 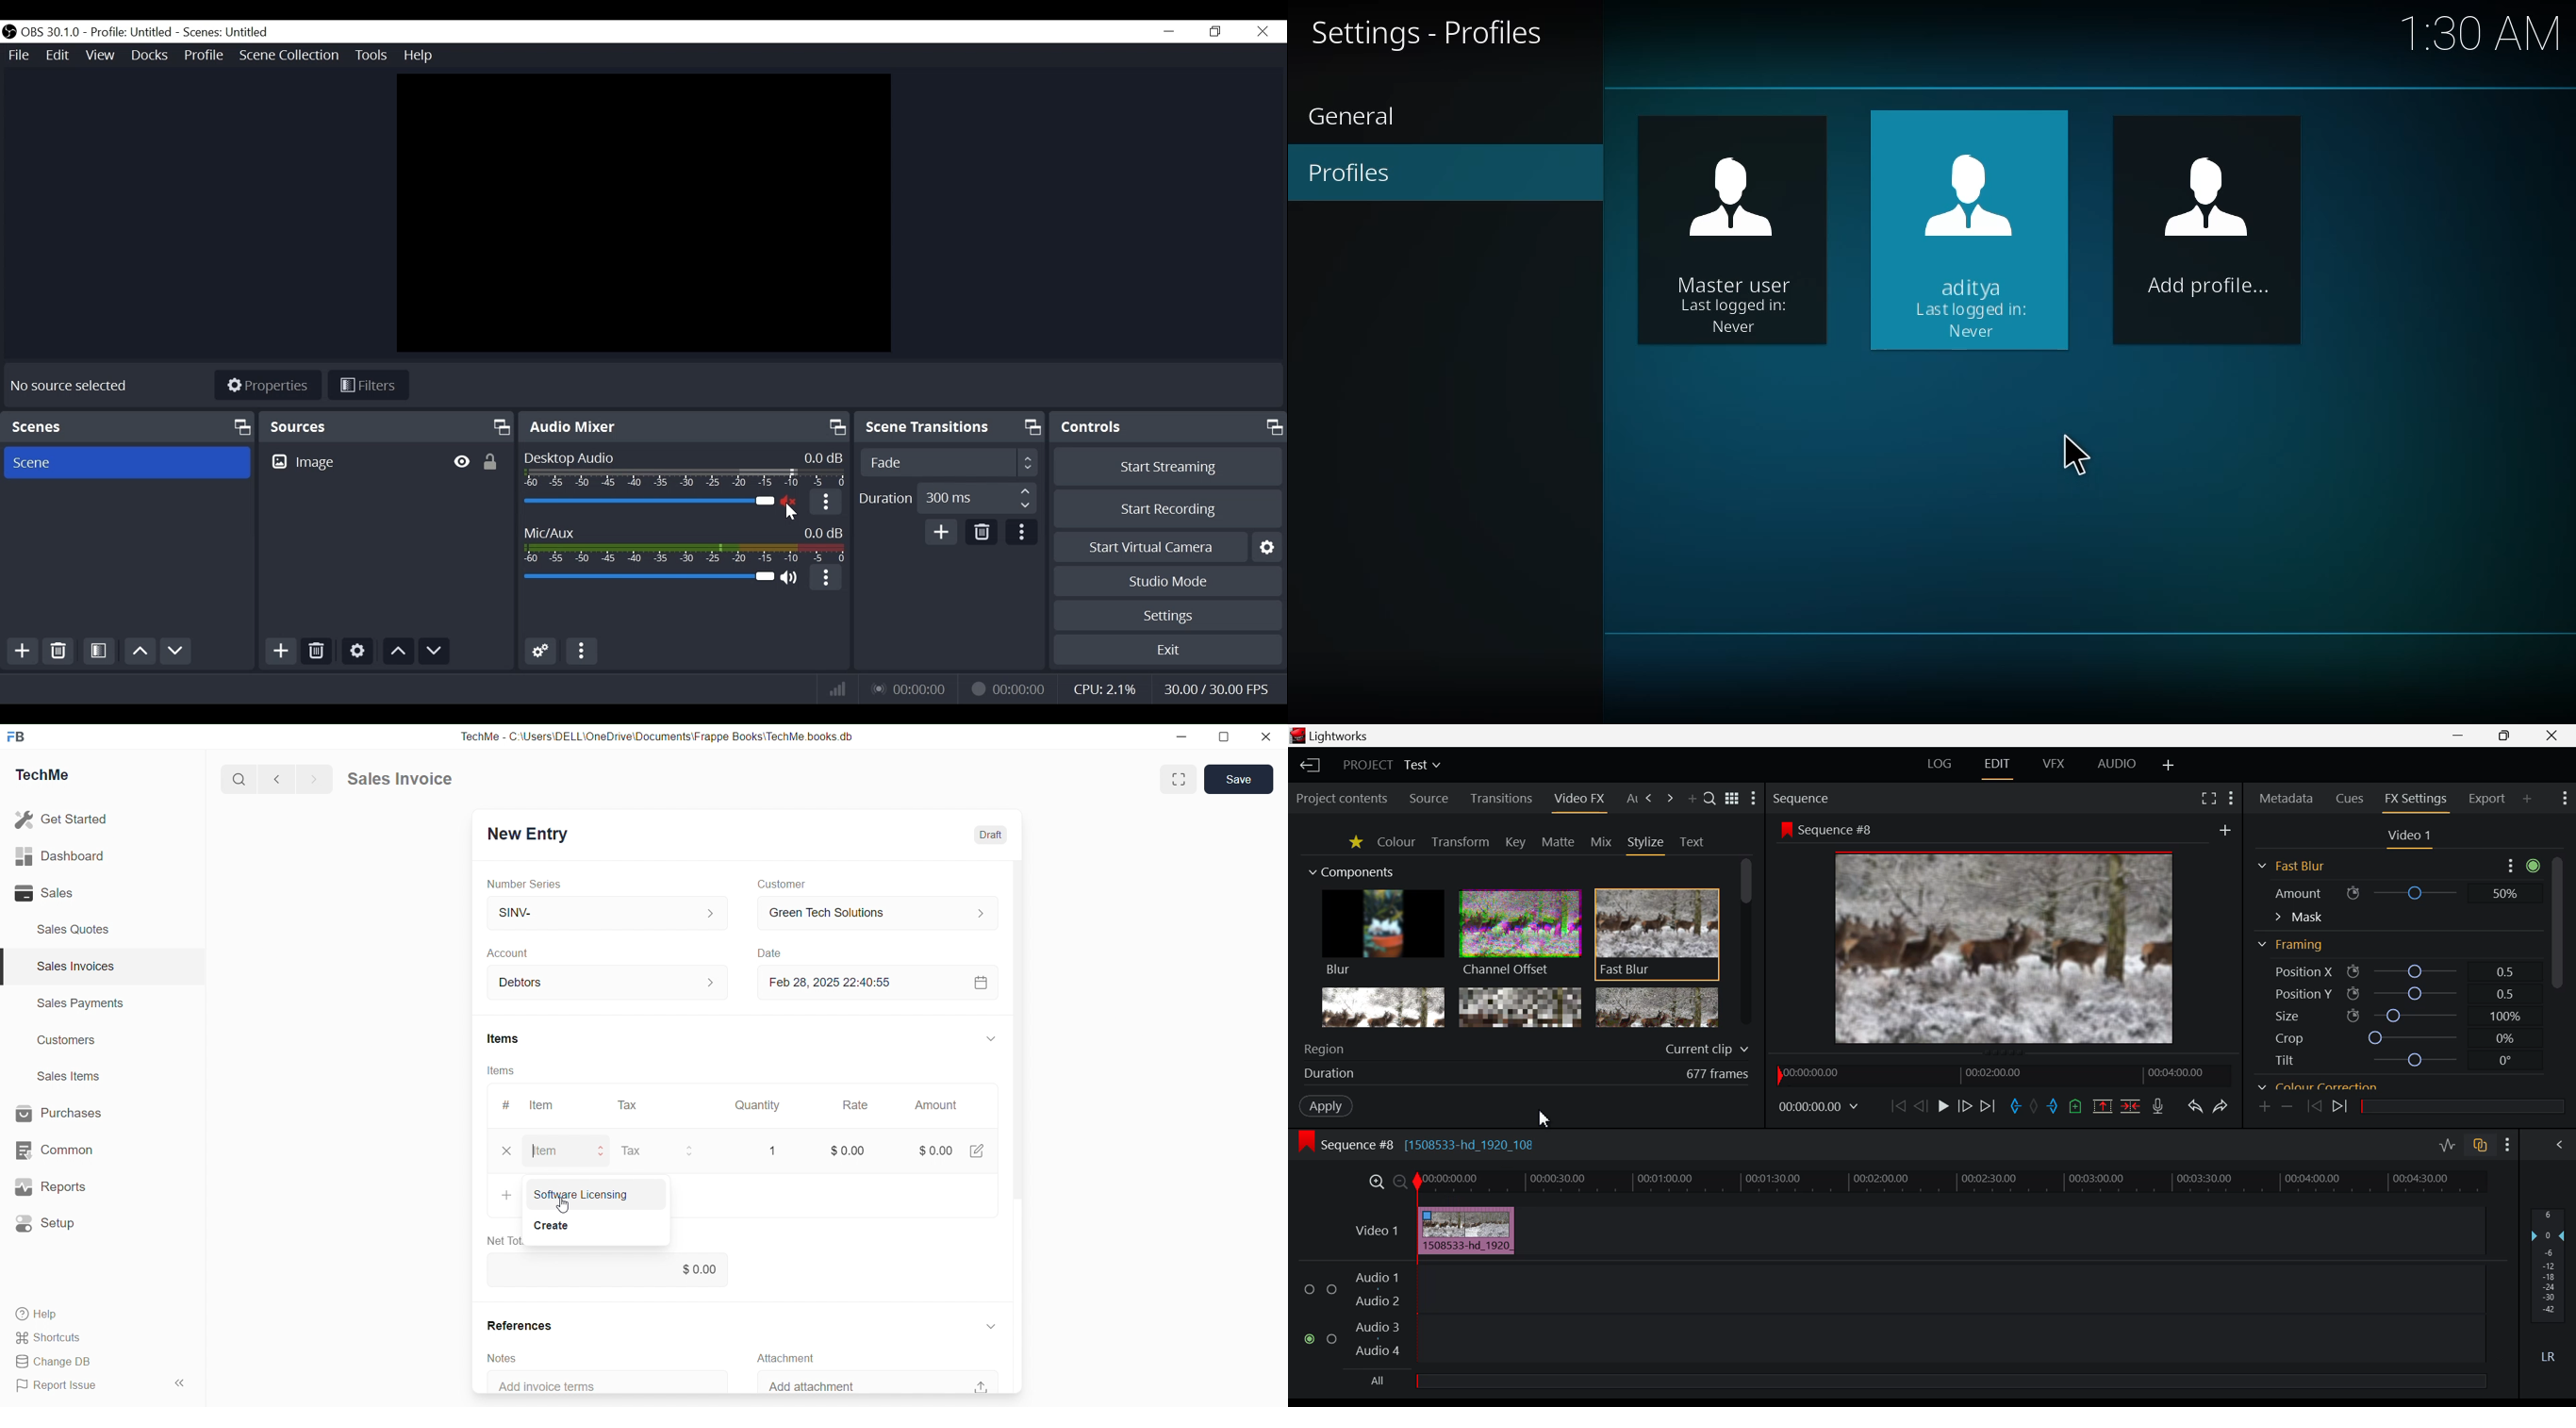 What do you see at coordinates (647, 501) in the screenshot?
I see `Desktop Audio Slider` at bounding box center [647, 501].